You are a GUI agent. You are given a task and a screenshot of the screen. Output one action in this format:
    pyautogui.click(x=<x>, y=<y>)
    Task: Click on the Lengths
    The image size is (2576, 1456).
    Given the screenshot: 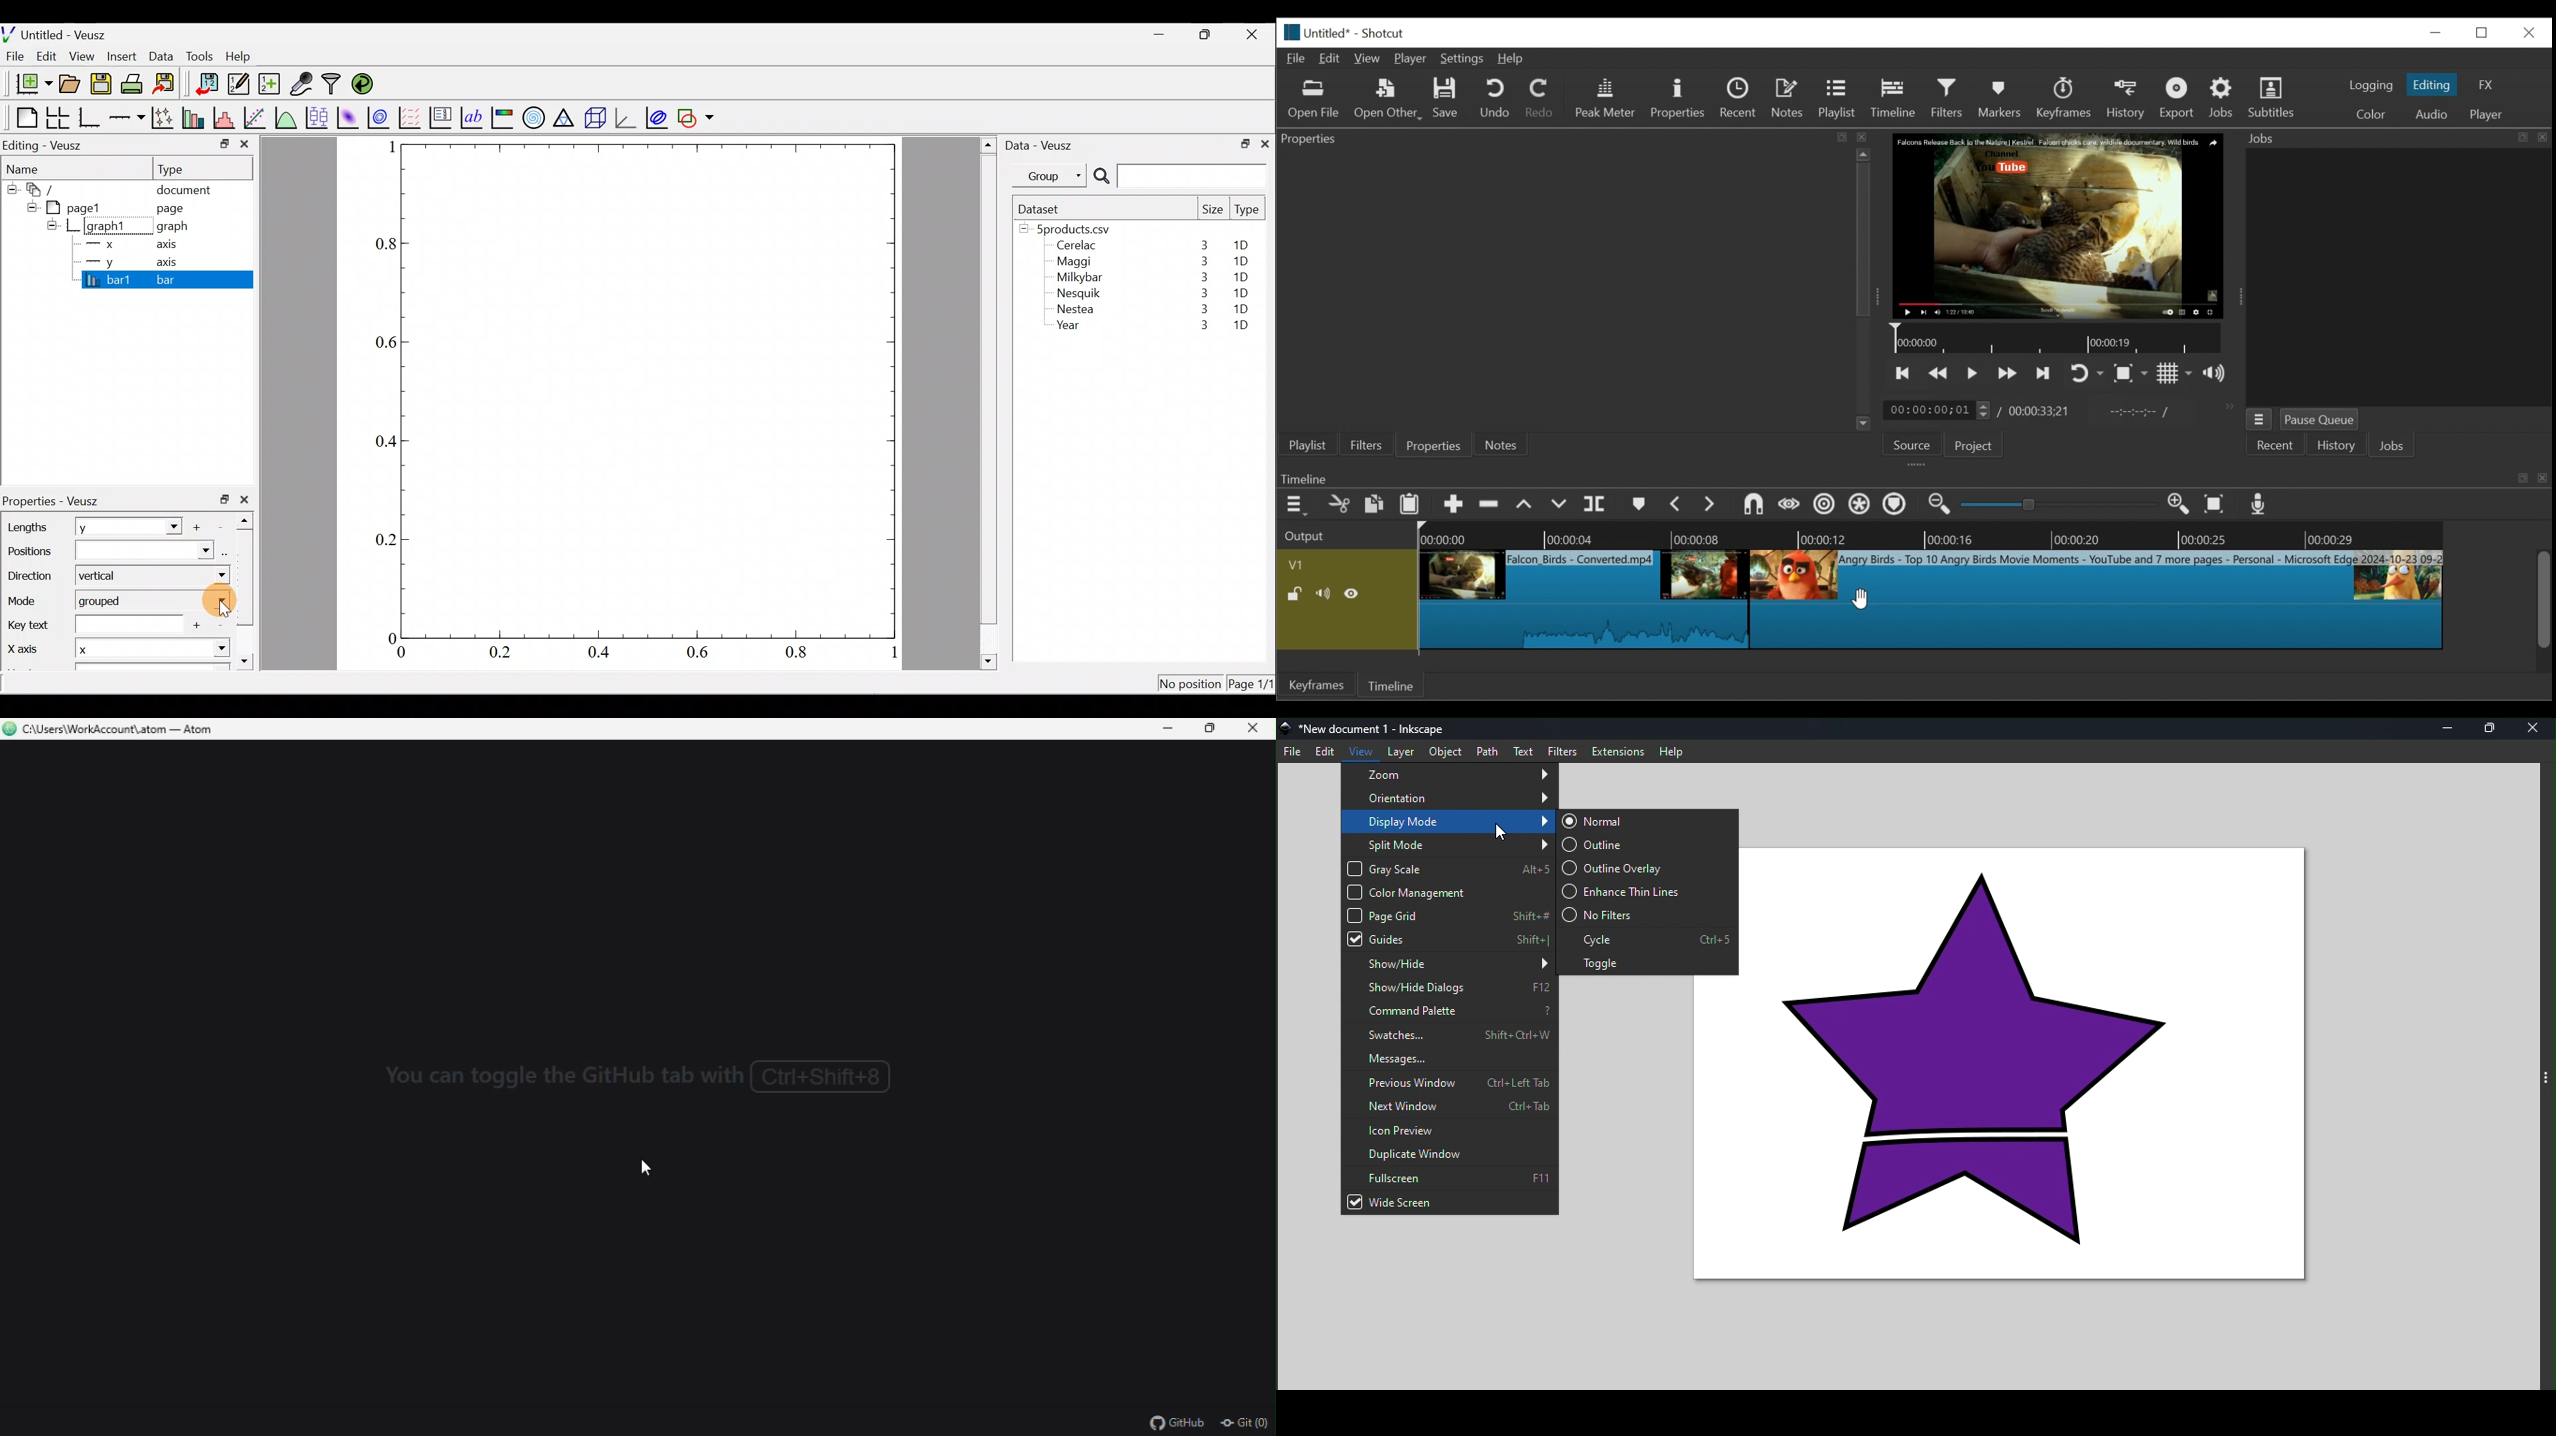 What is the action you would take?
    pyautogui.click(x=28, y=527)
    